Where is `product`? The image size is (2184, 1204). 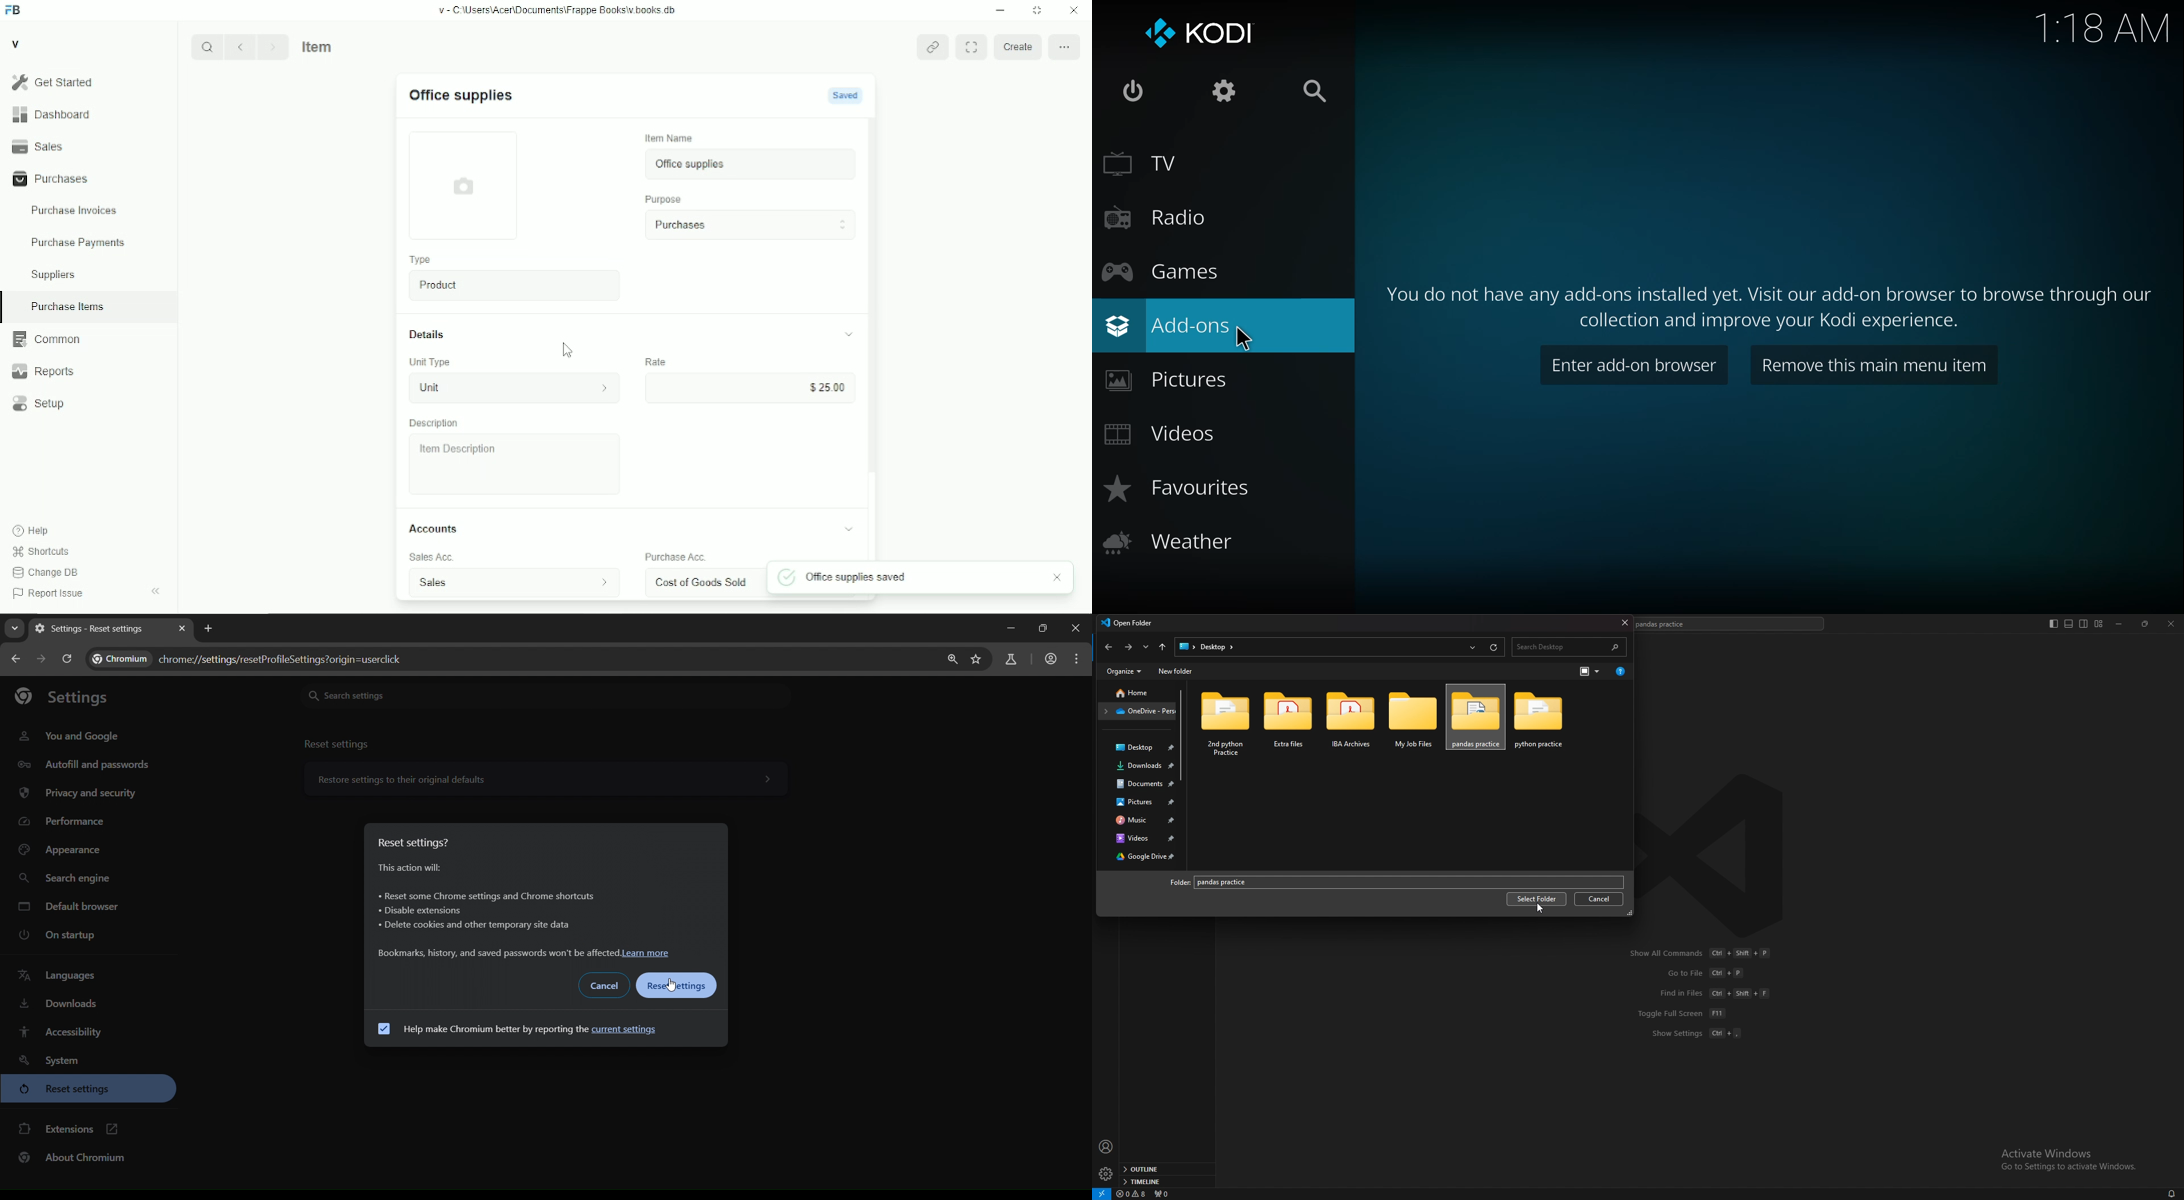
product is located at coordinates (516, 285).